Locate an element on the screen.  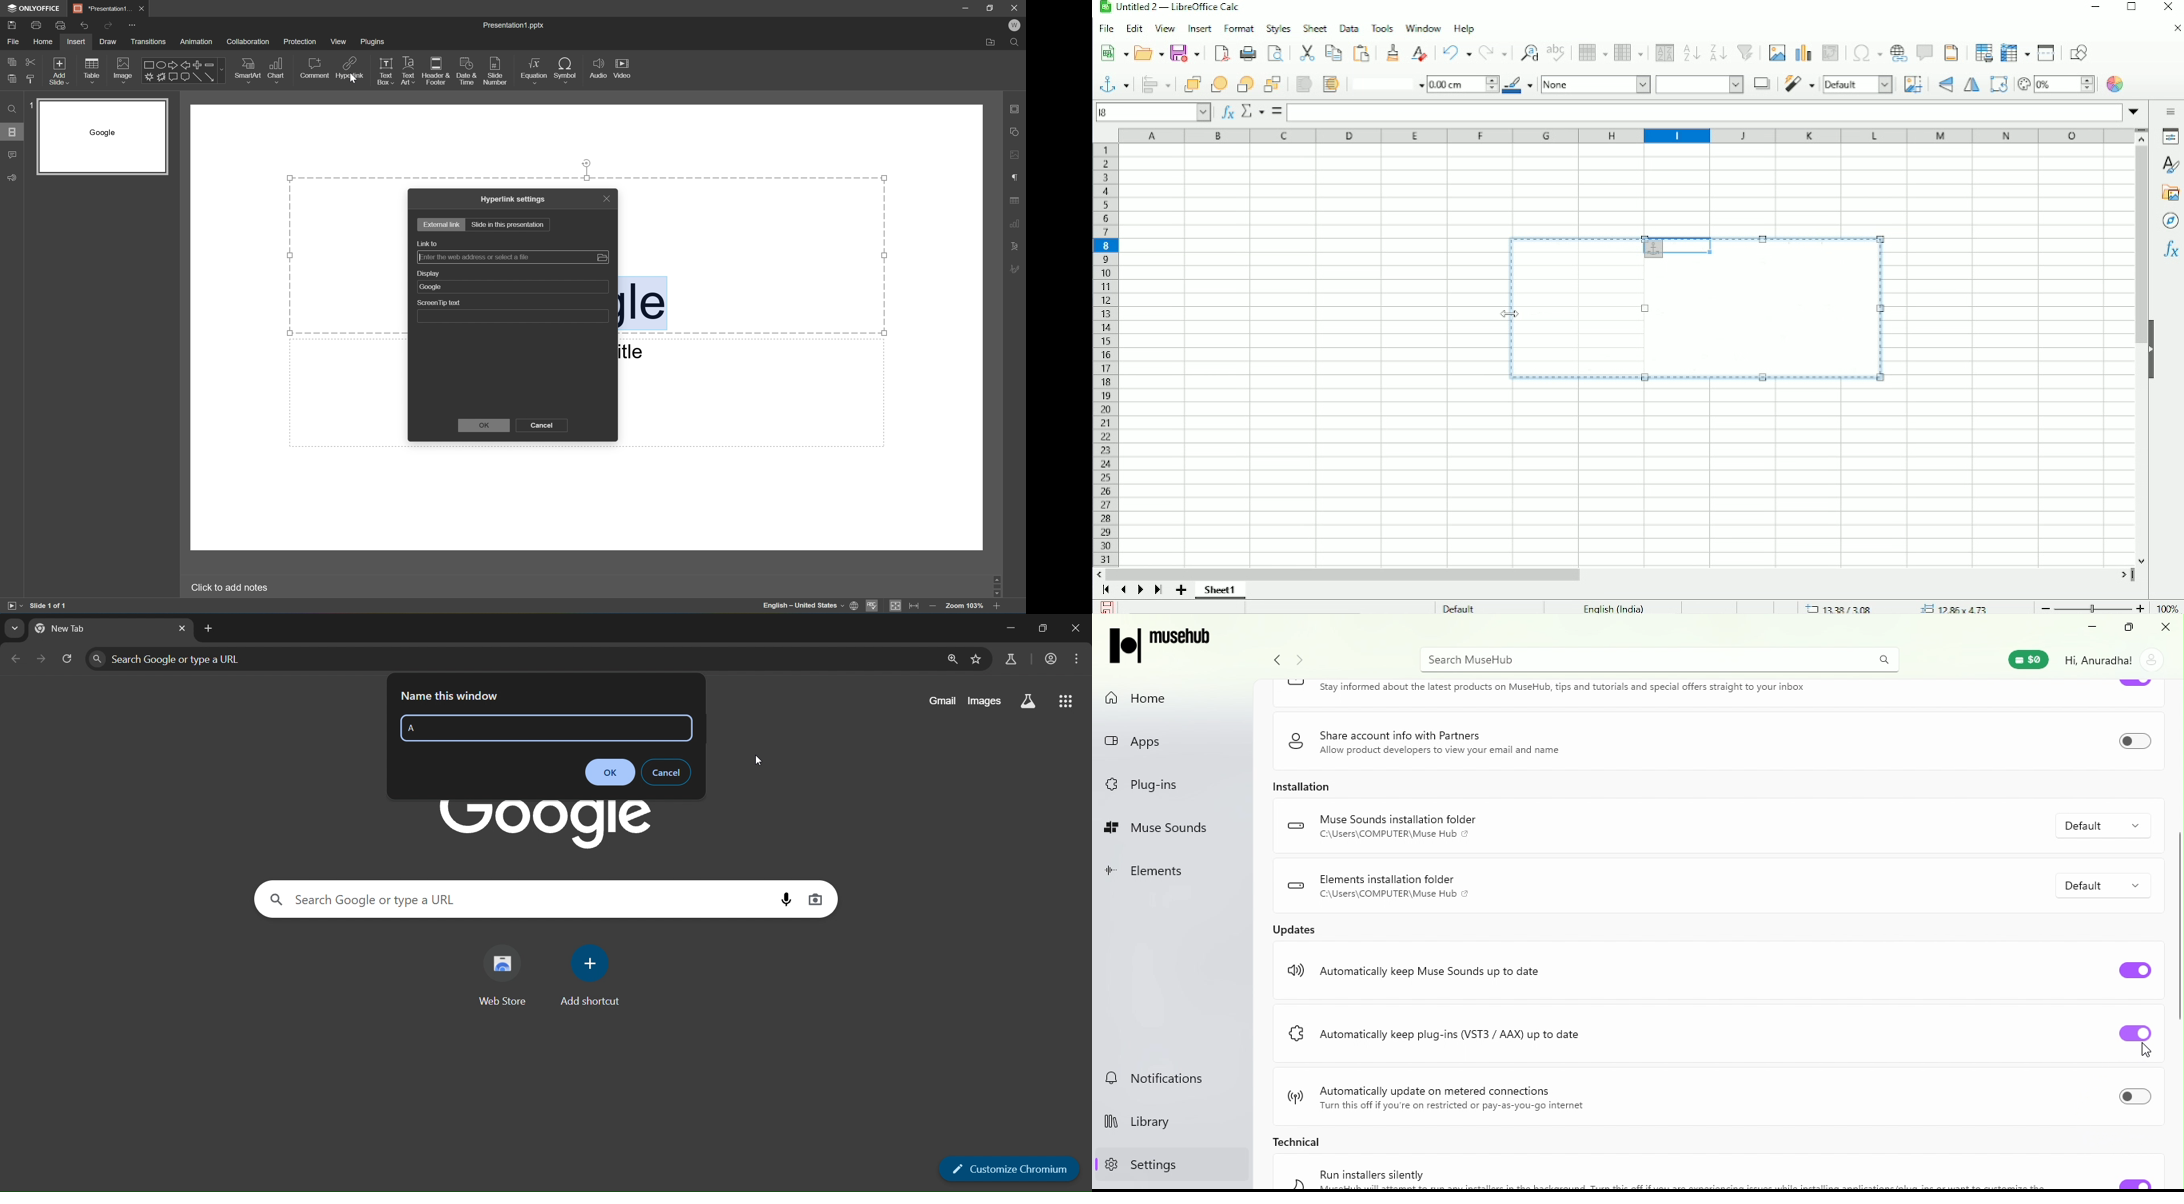
Row headings is located at coordinates (1104, 354).